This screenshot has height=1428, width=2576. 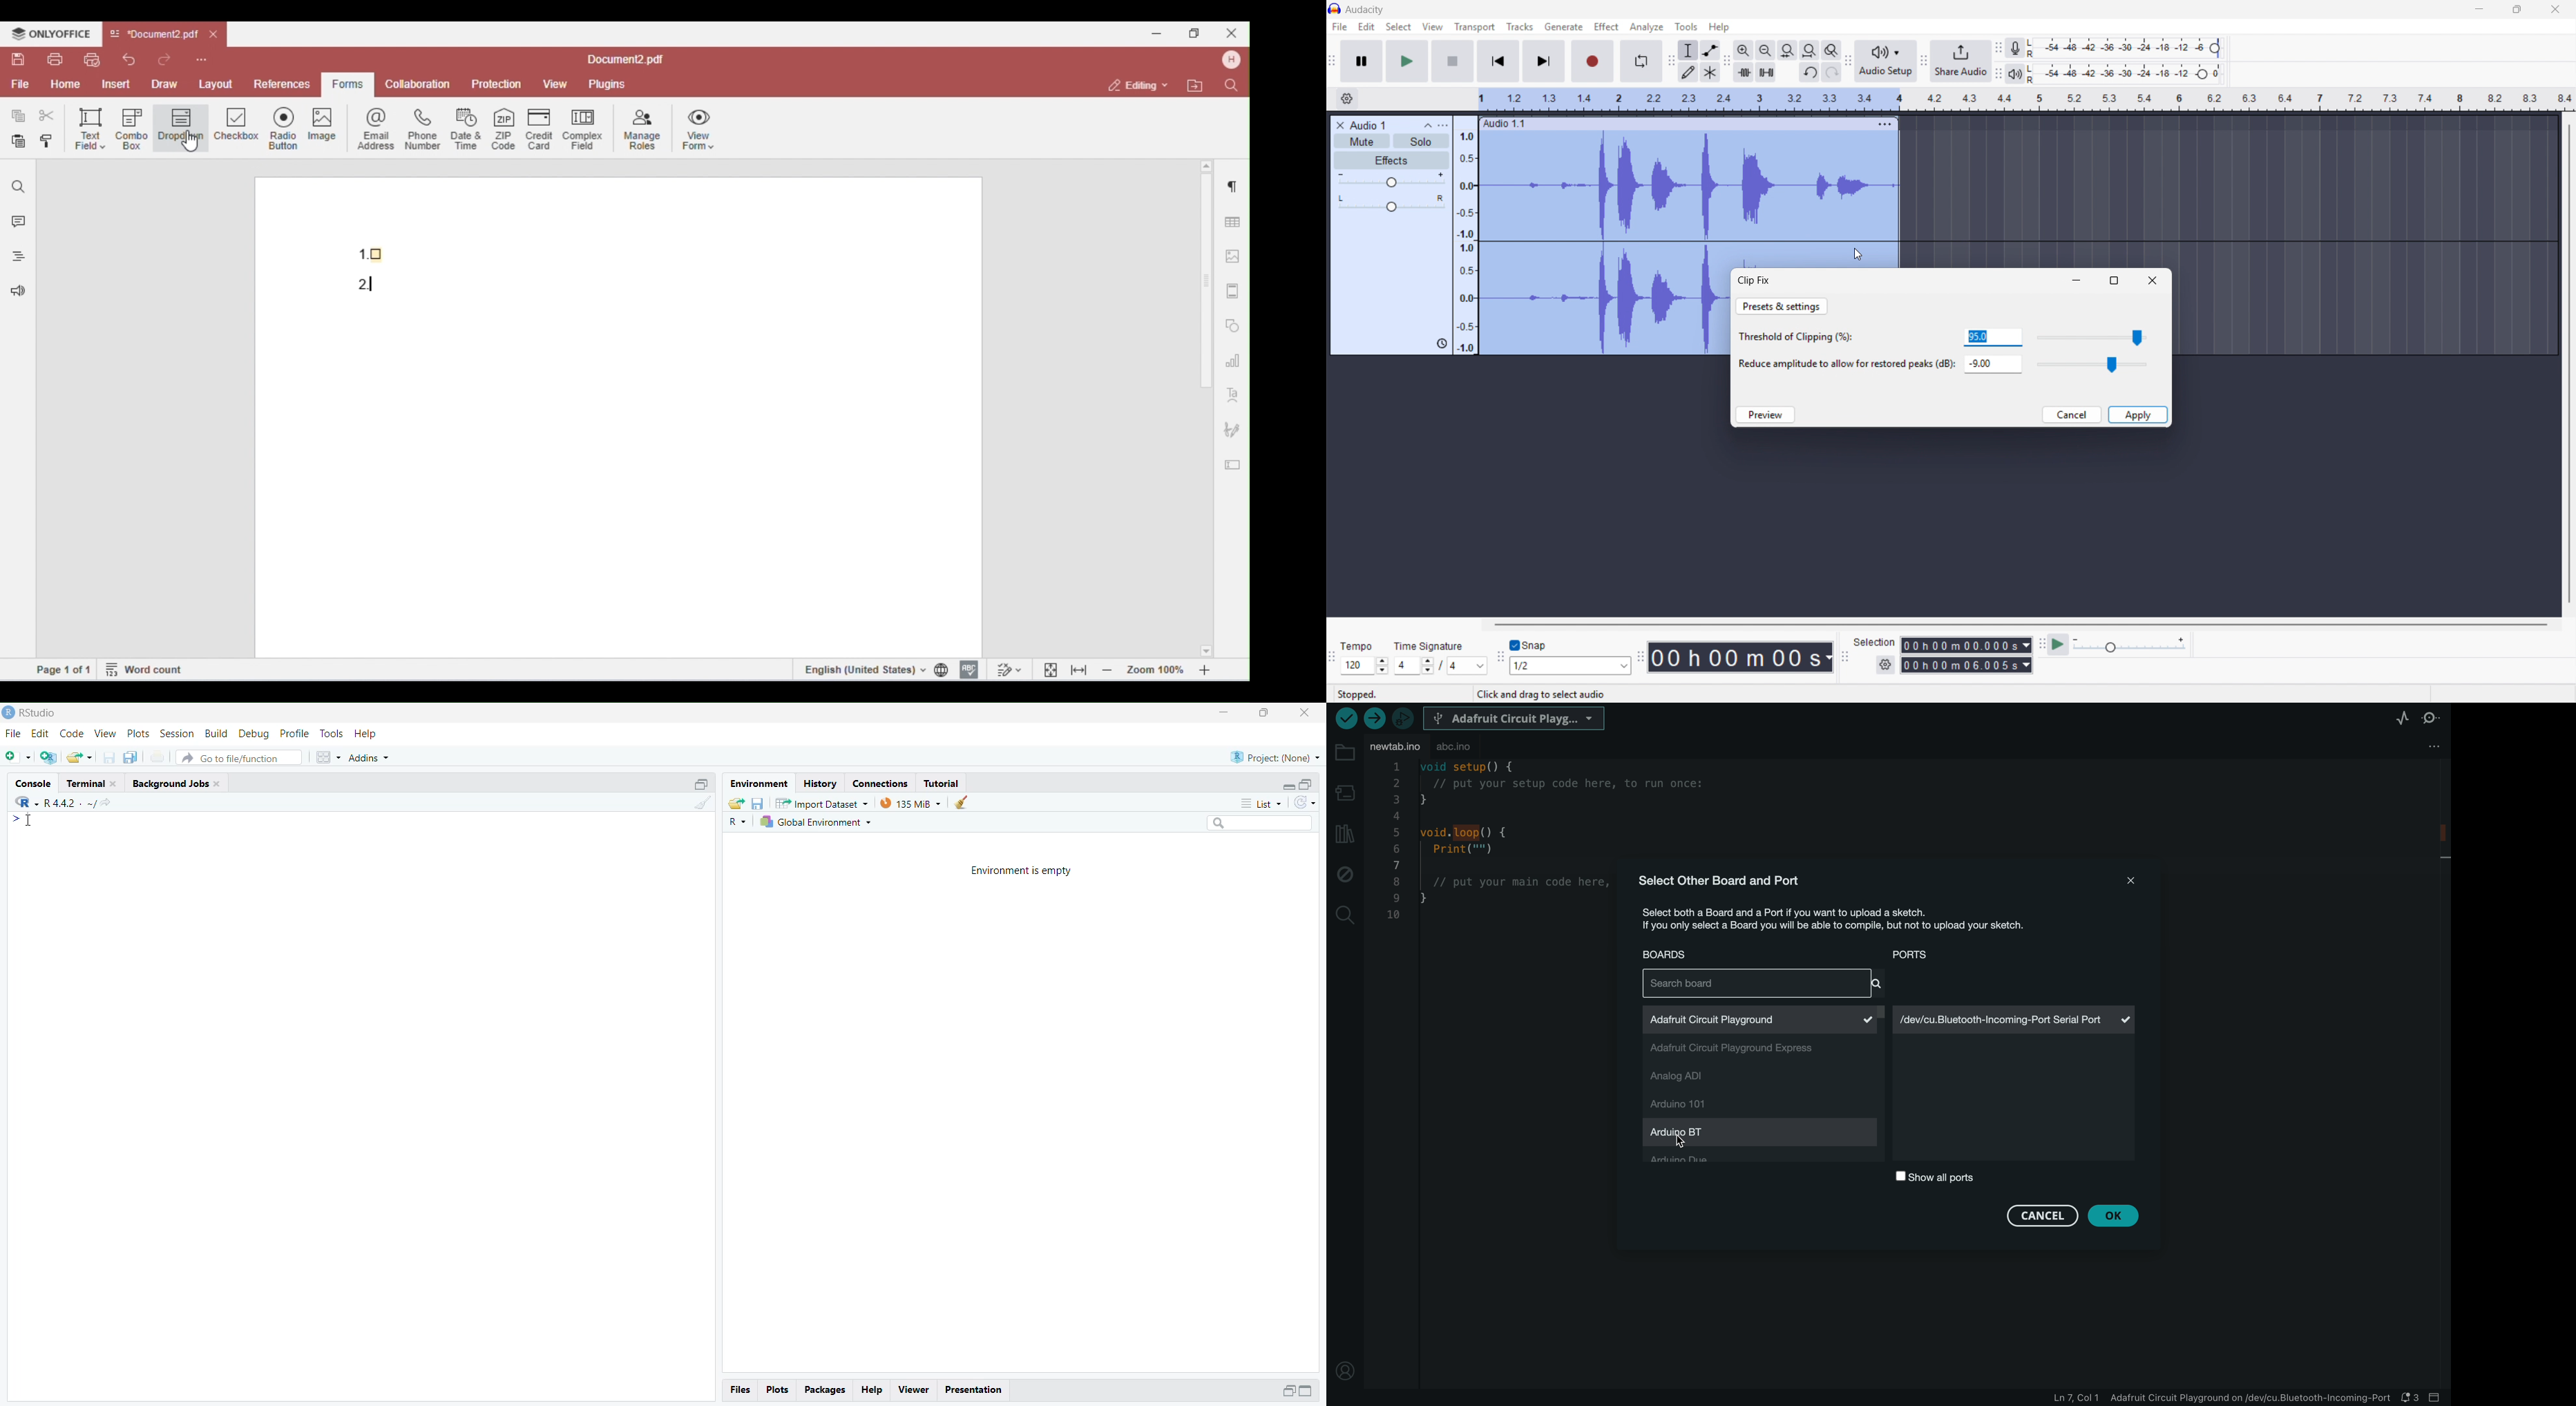 I want to click on click and drag to select audio, so click(x=1541, y=695).